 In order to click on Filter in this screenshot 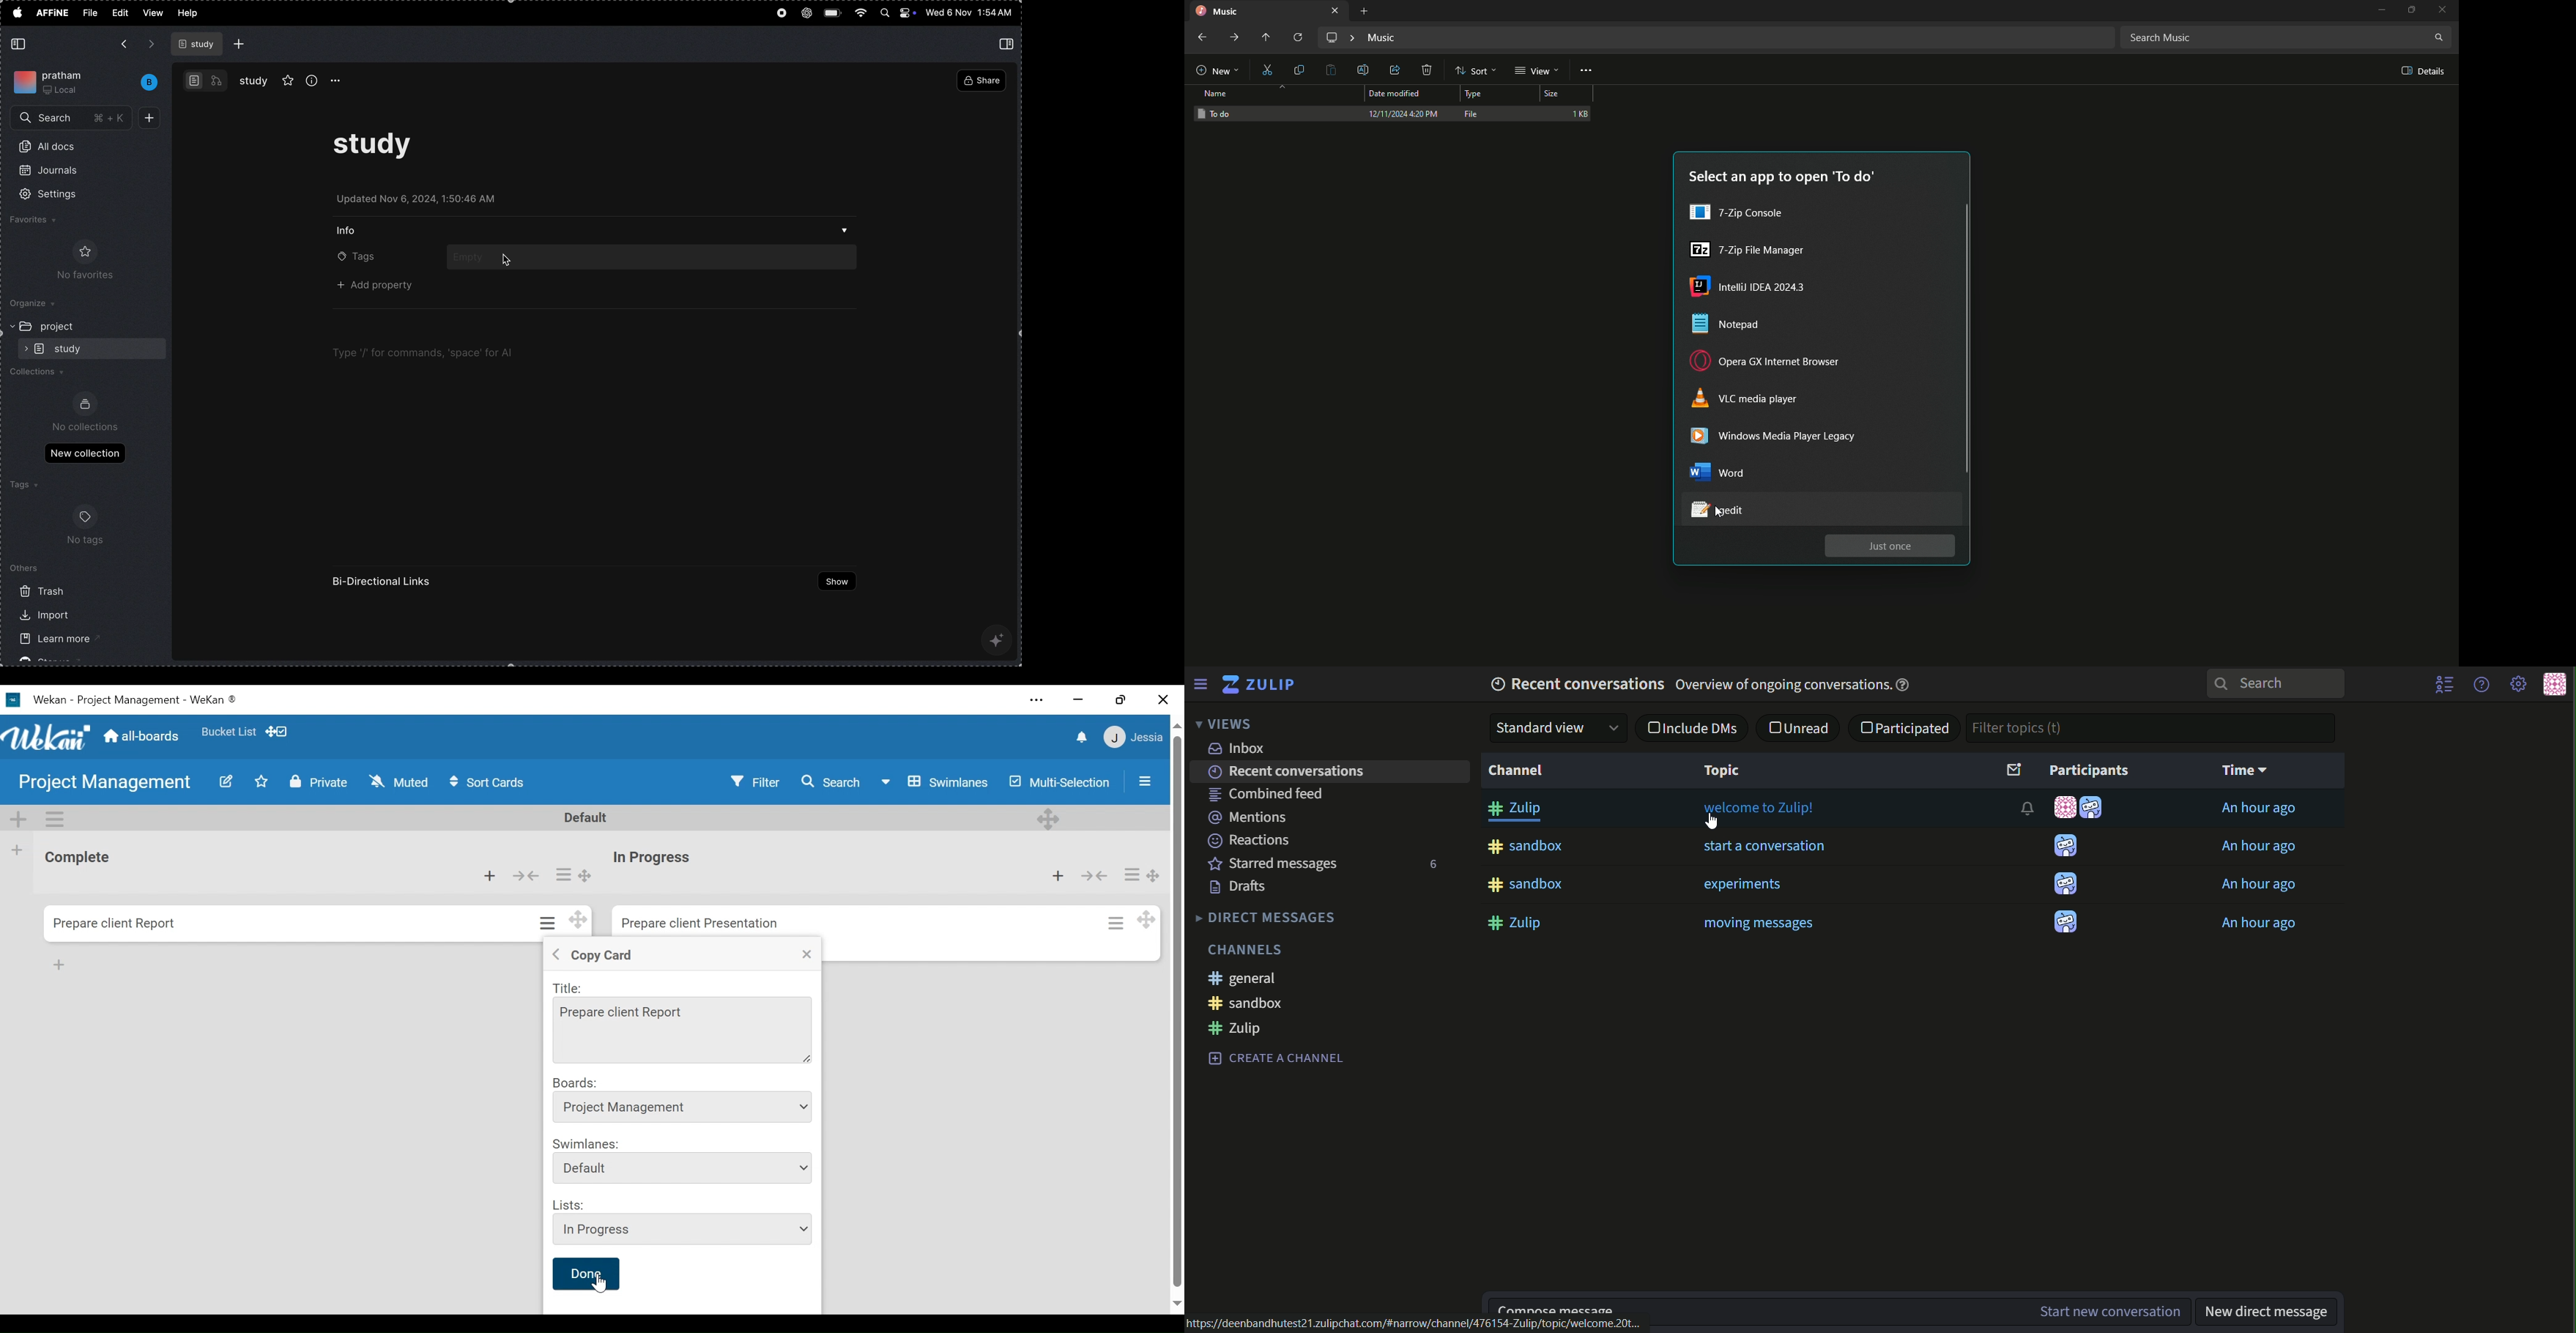, I will do `click(760, 781)`.